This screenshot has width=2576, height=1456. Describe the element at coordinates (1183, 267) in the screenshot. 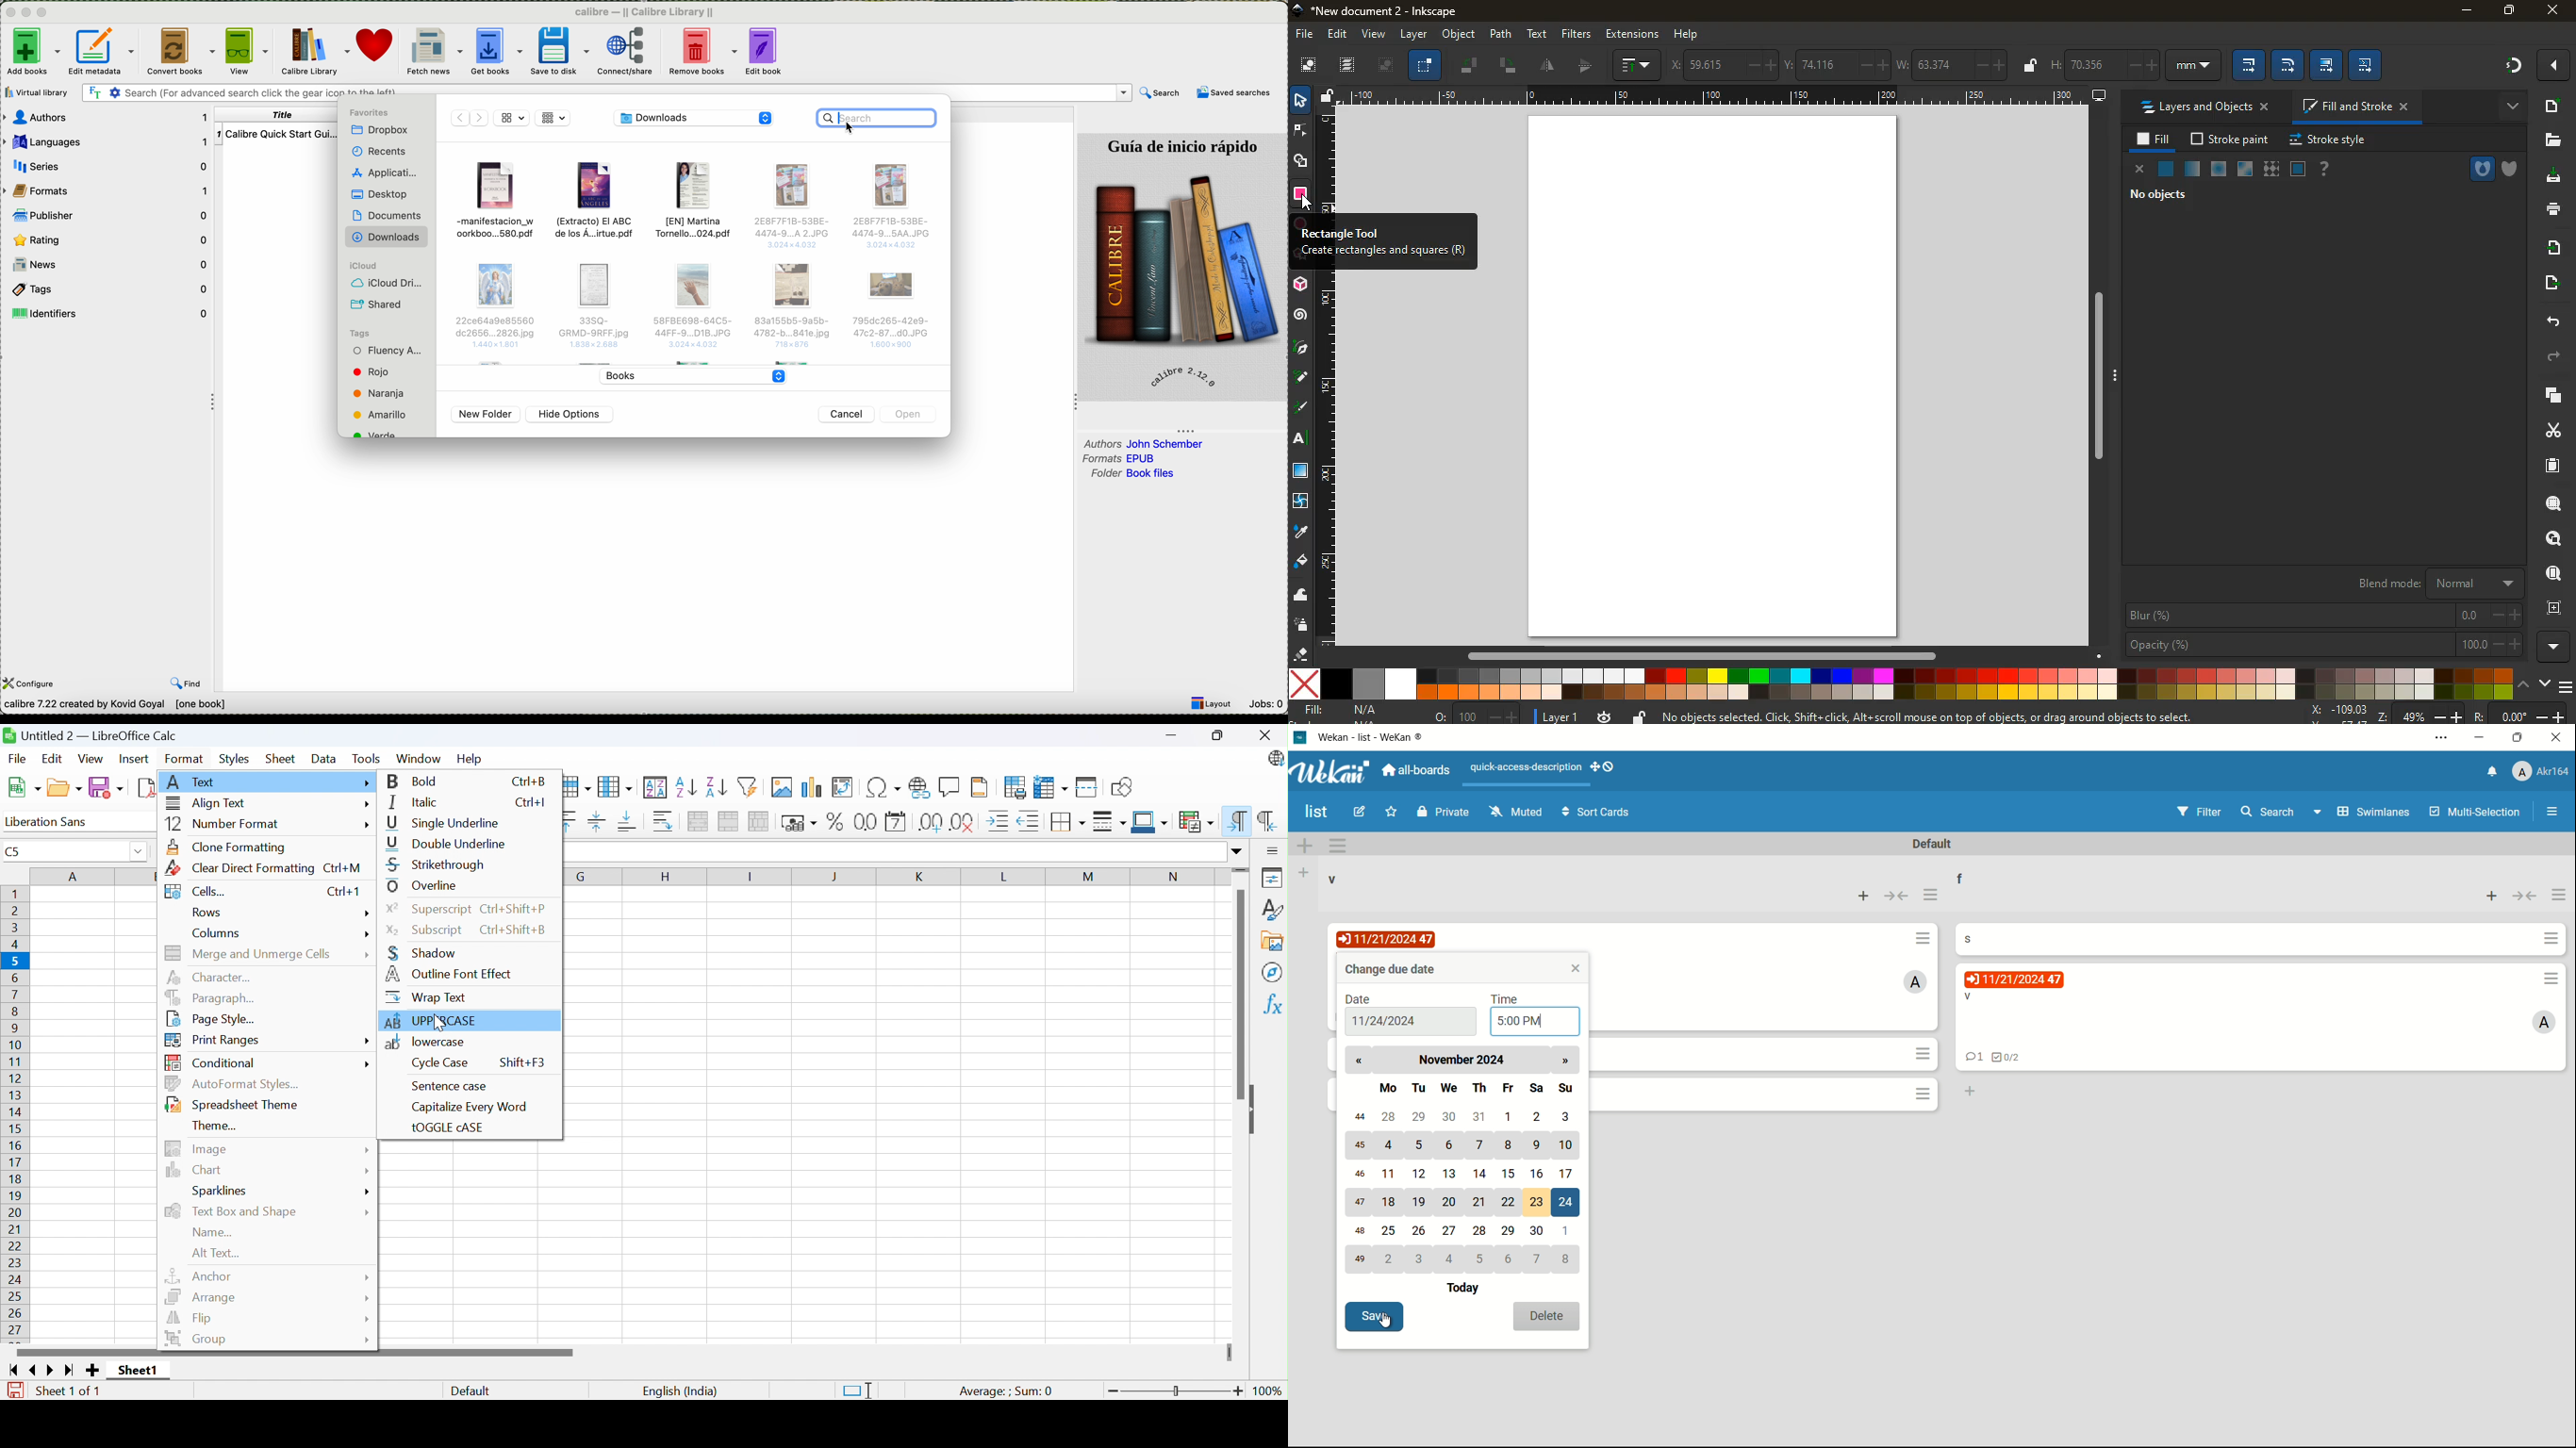

I see `image quick start guide` at that location.